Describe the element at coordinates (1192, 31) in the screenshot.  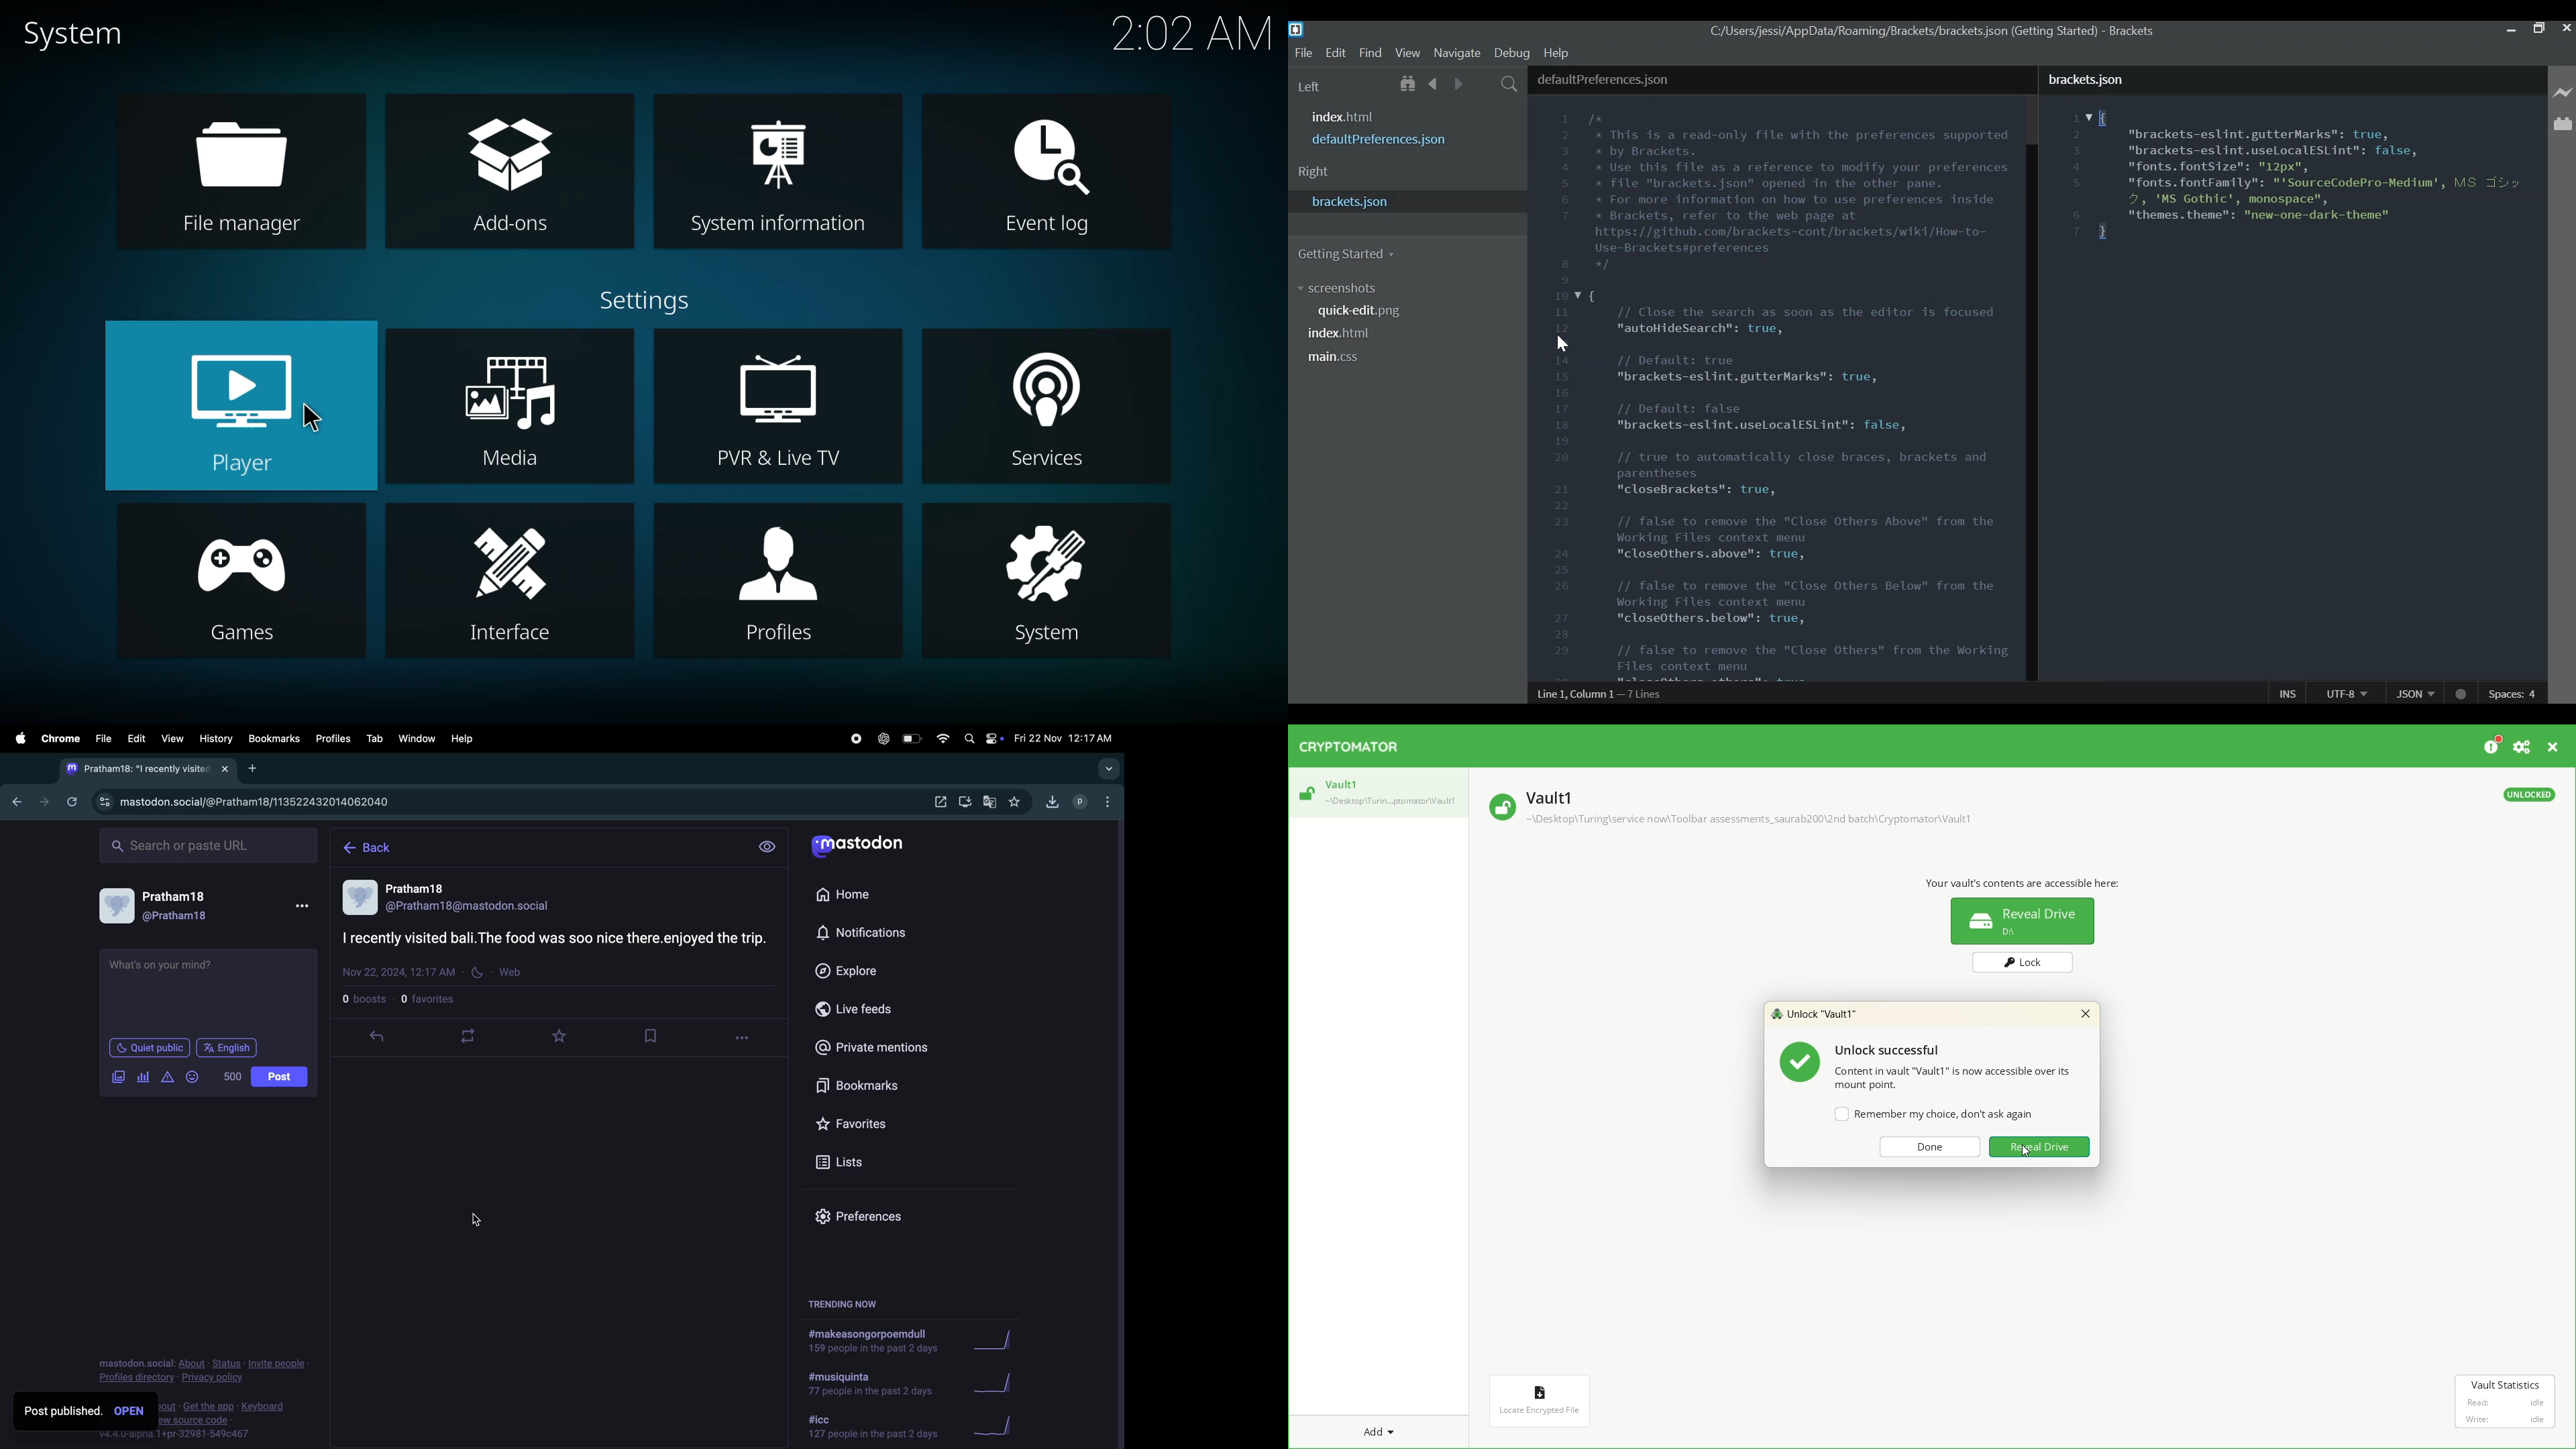
I see `time` at that location.